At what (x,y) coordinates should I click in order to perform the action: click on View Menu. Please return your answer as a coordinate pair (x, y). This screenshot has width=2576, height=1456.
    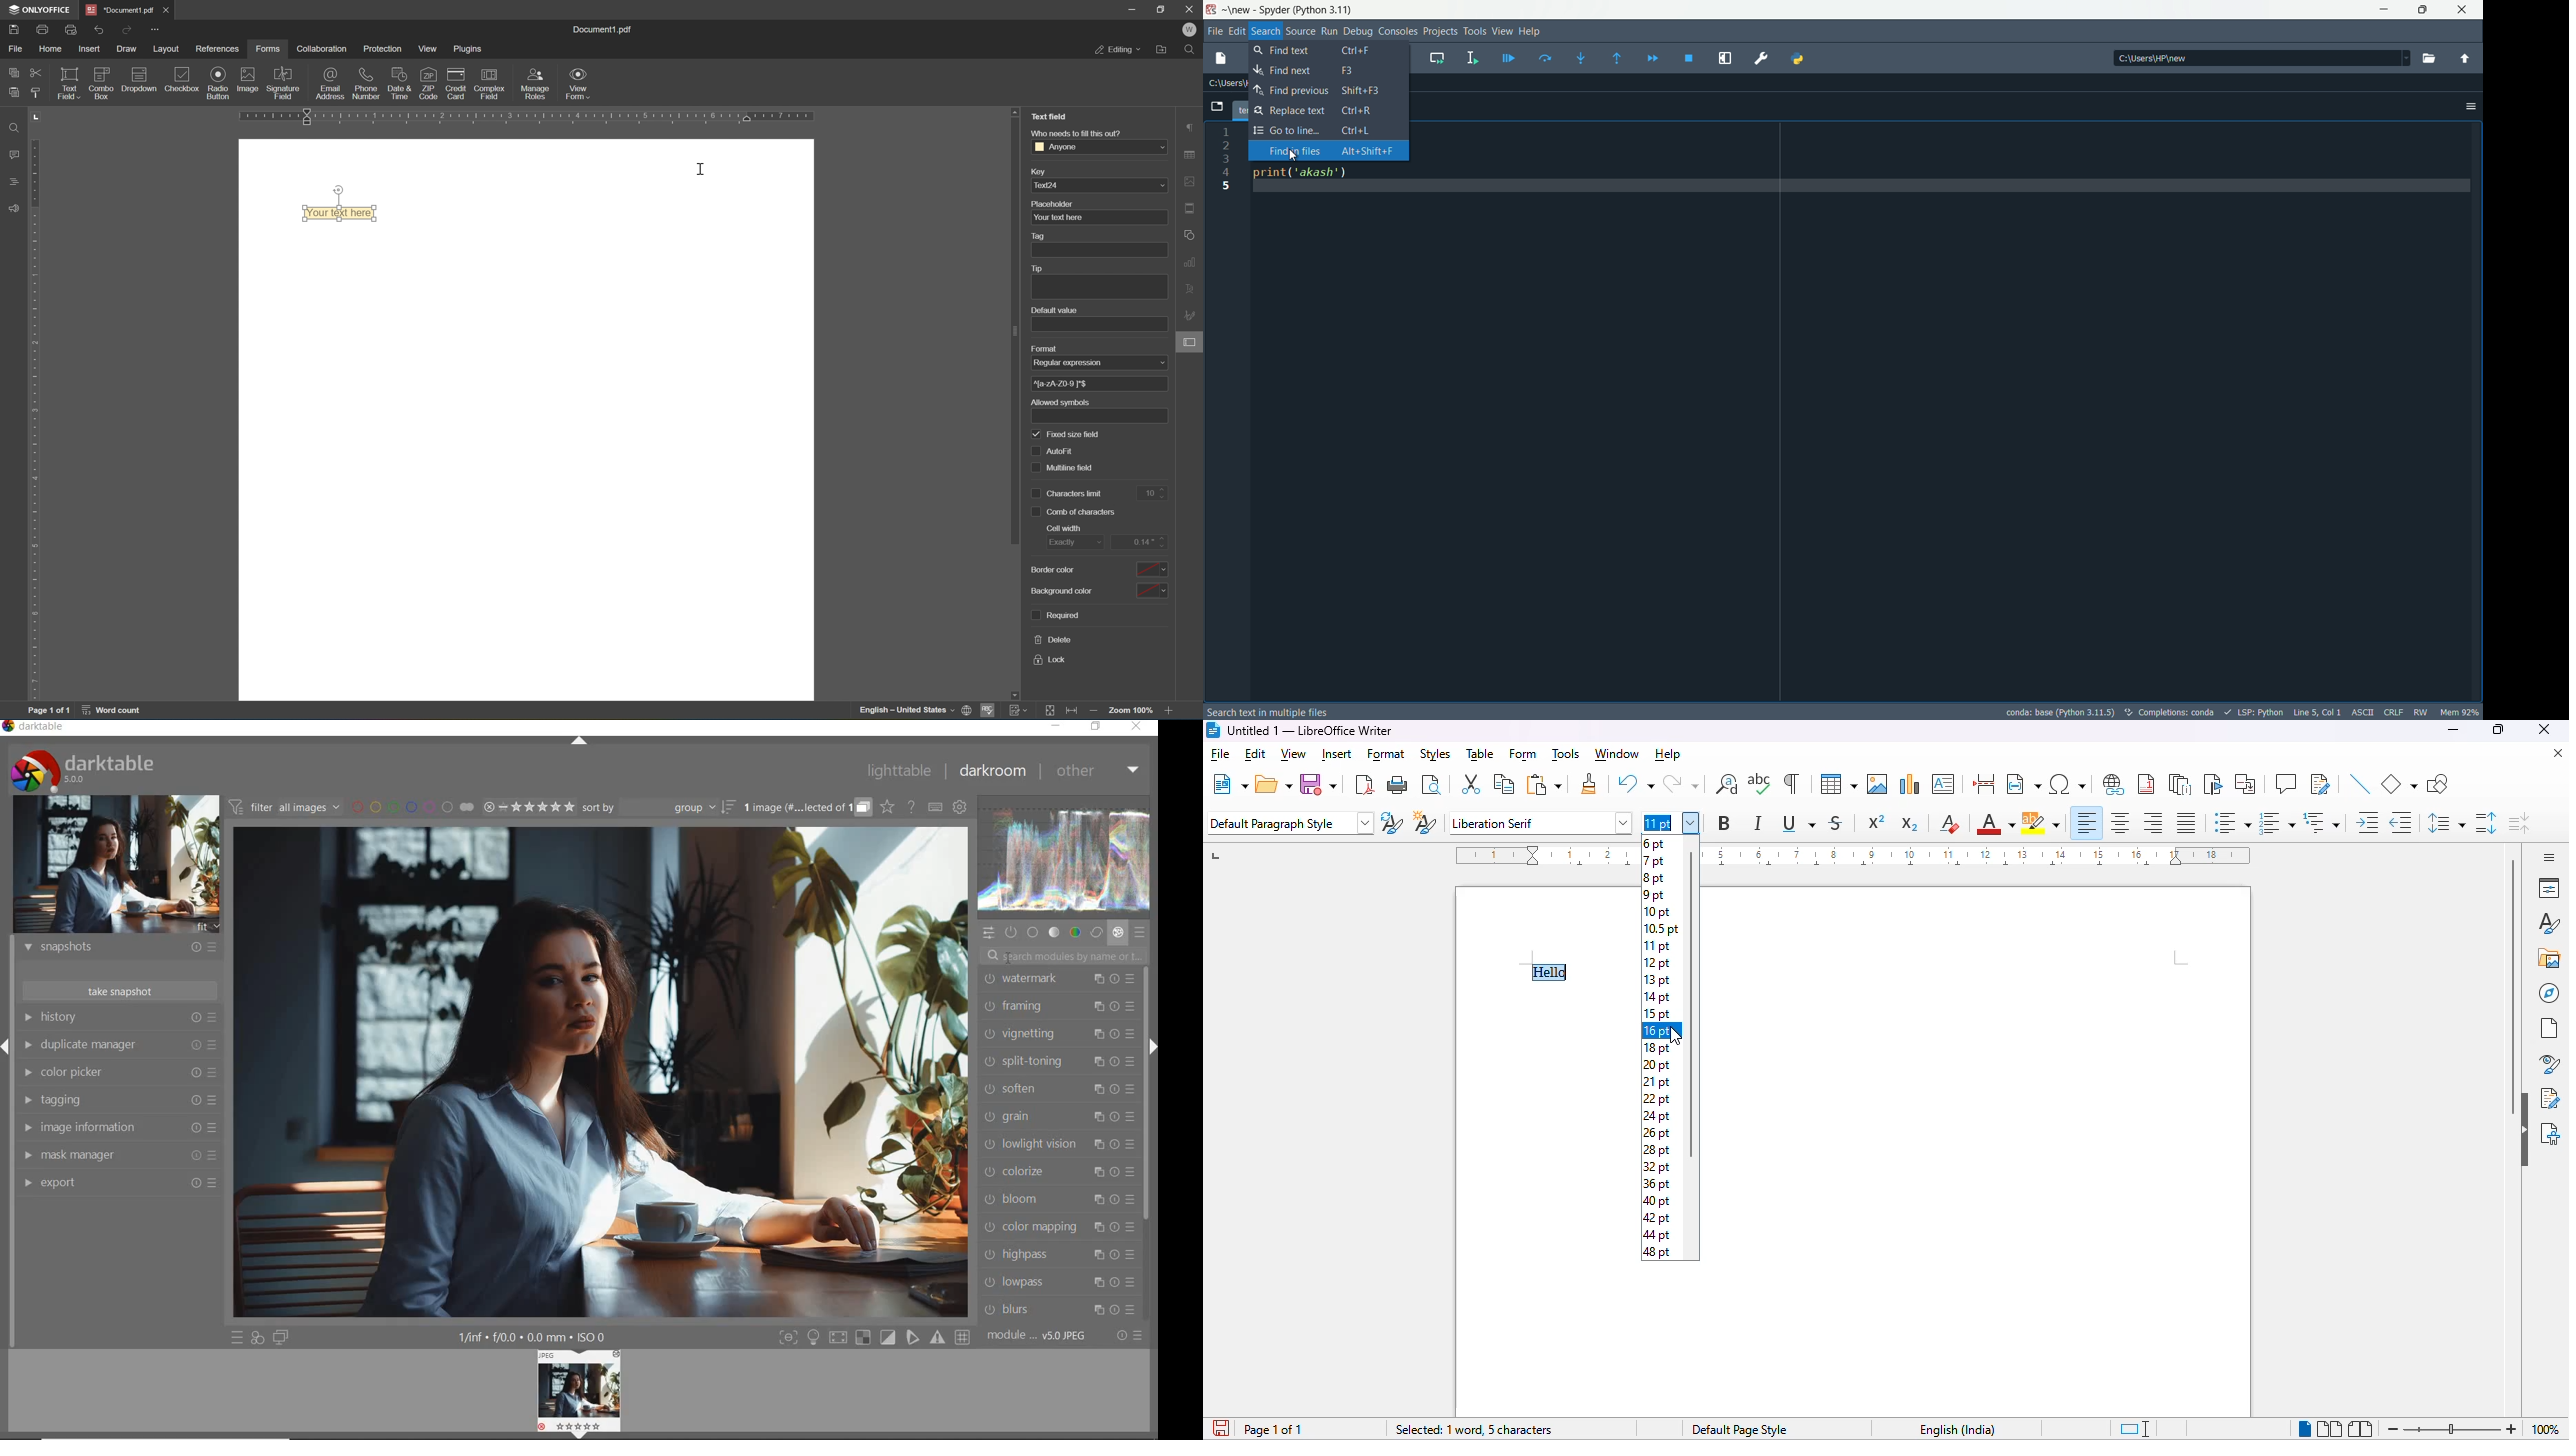
    Looking at the image, I should click on (1502, 31).